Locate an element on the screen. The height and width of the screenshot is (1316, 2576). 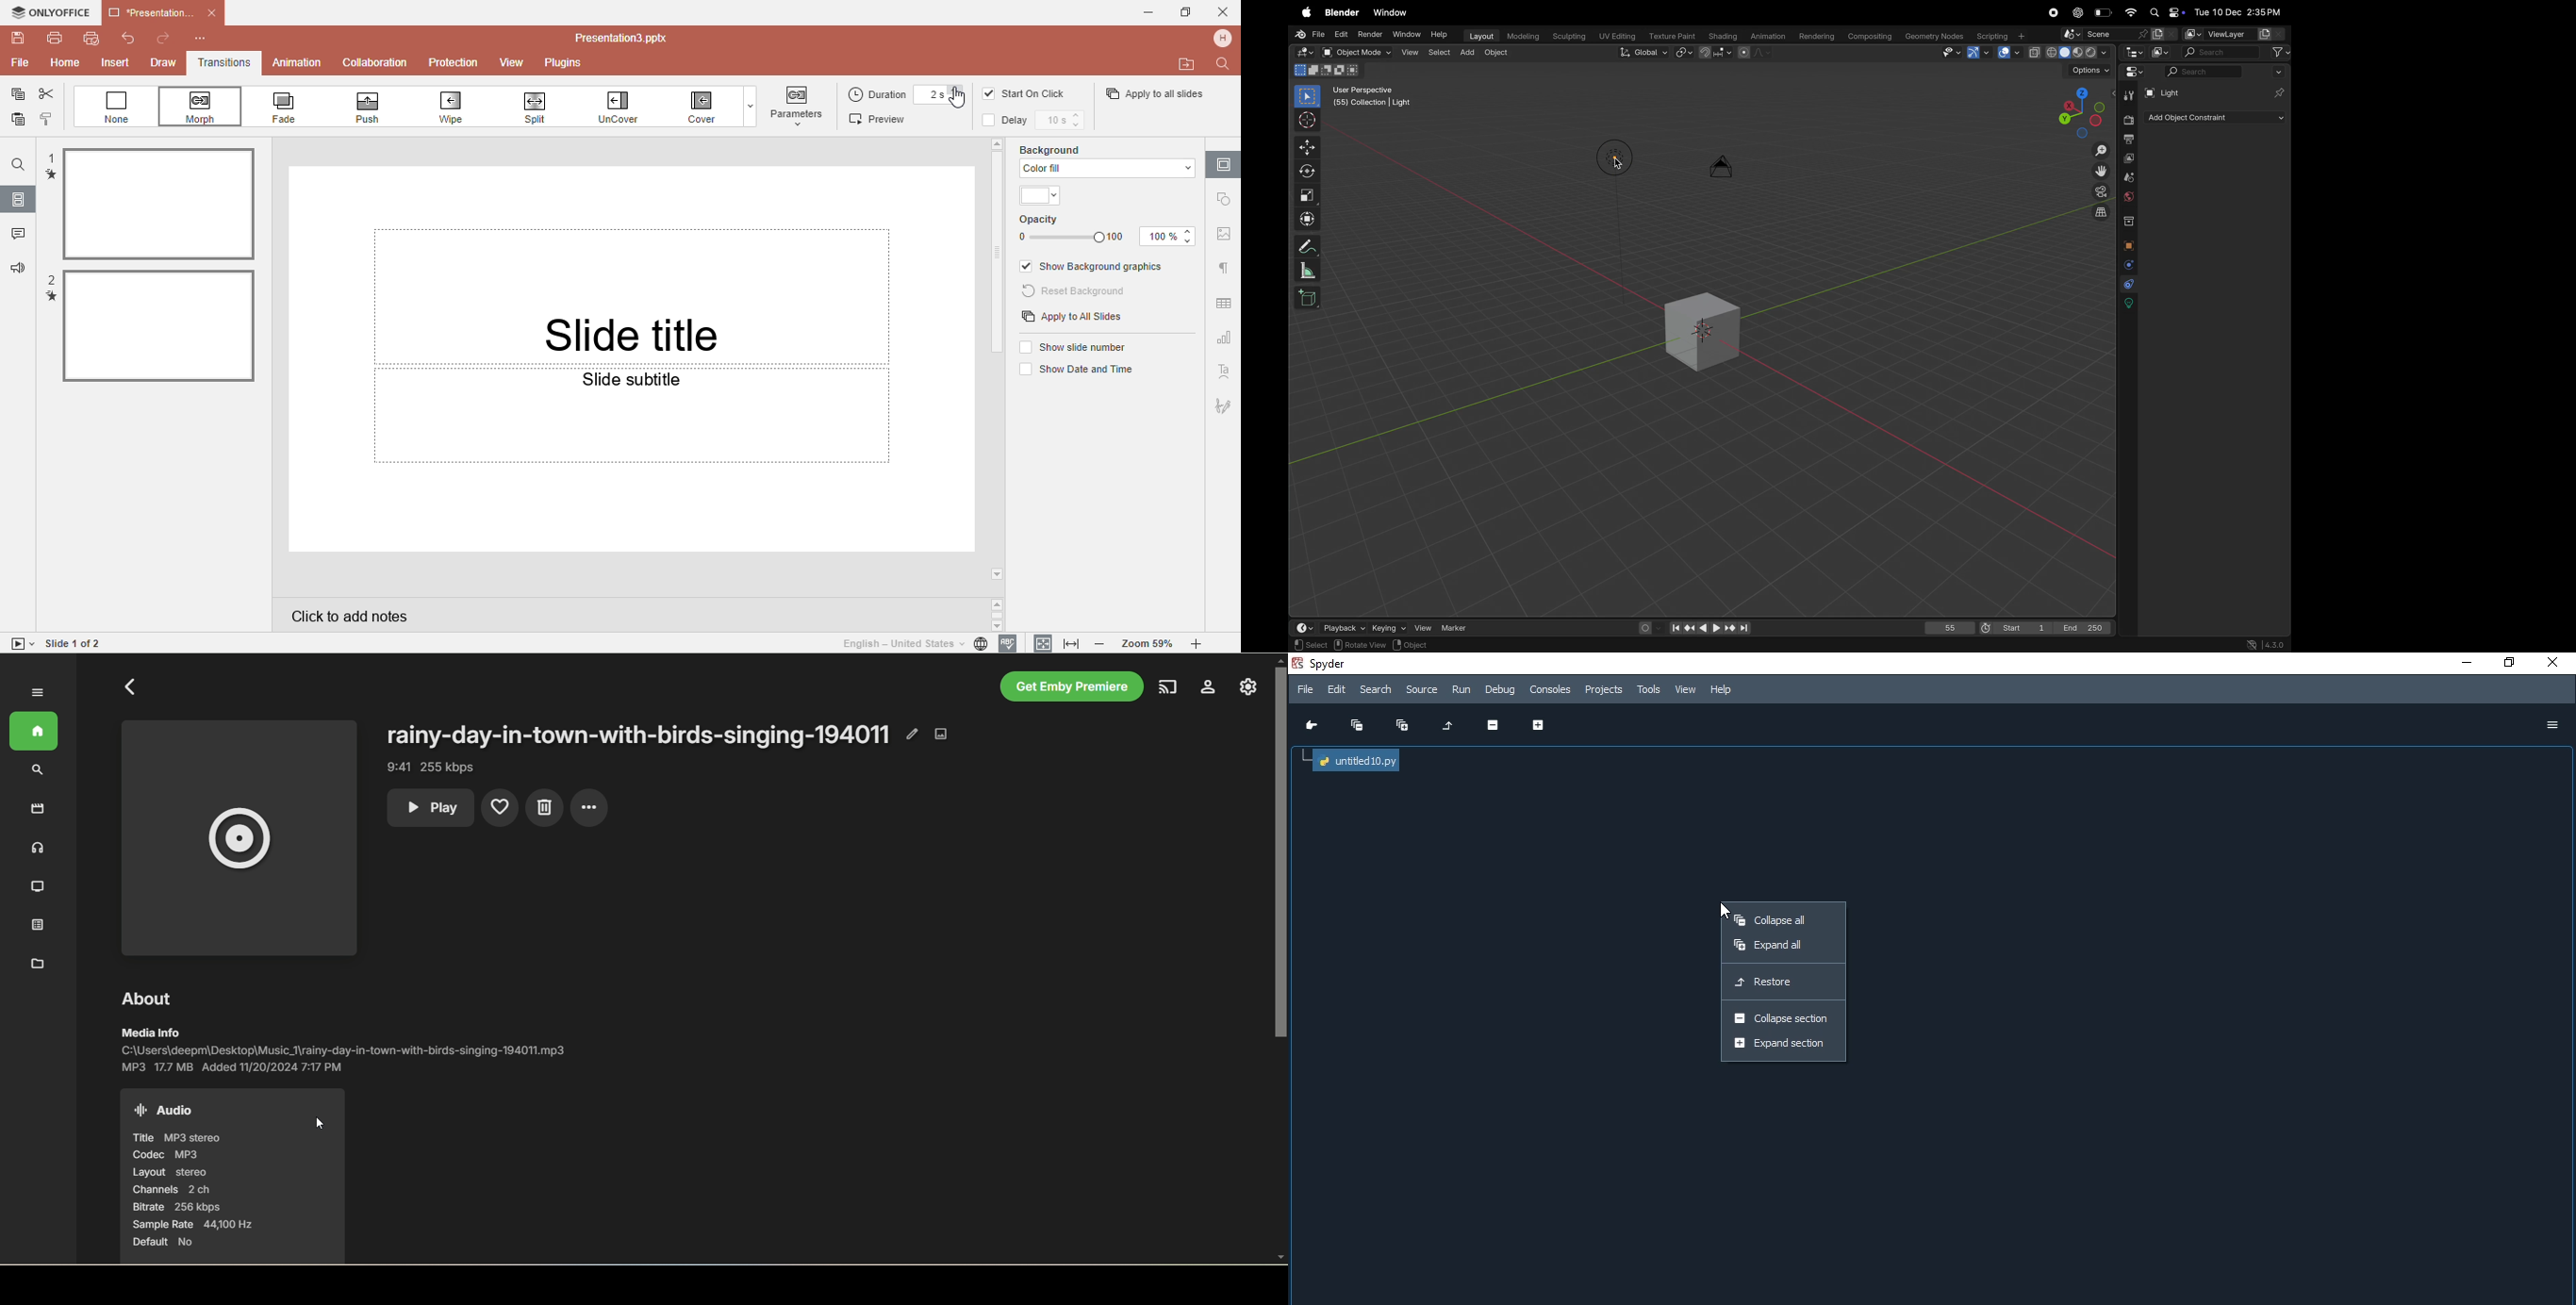
Collapse all is located at coordinates (1781, 921).